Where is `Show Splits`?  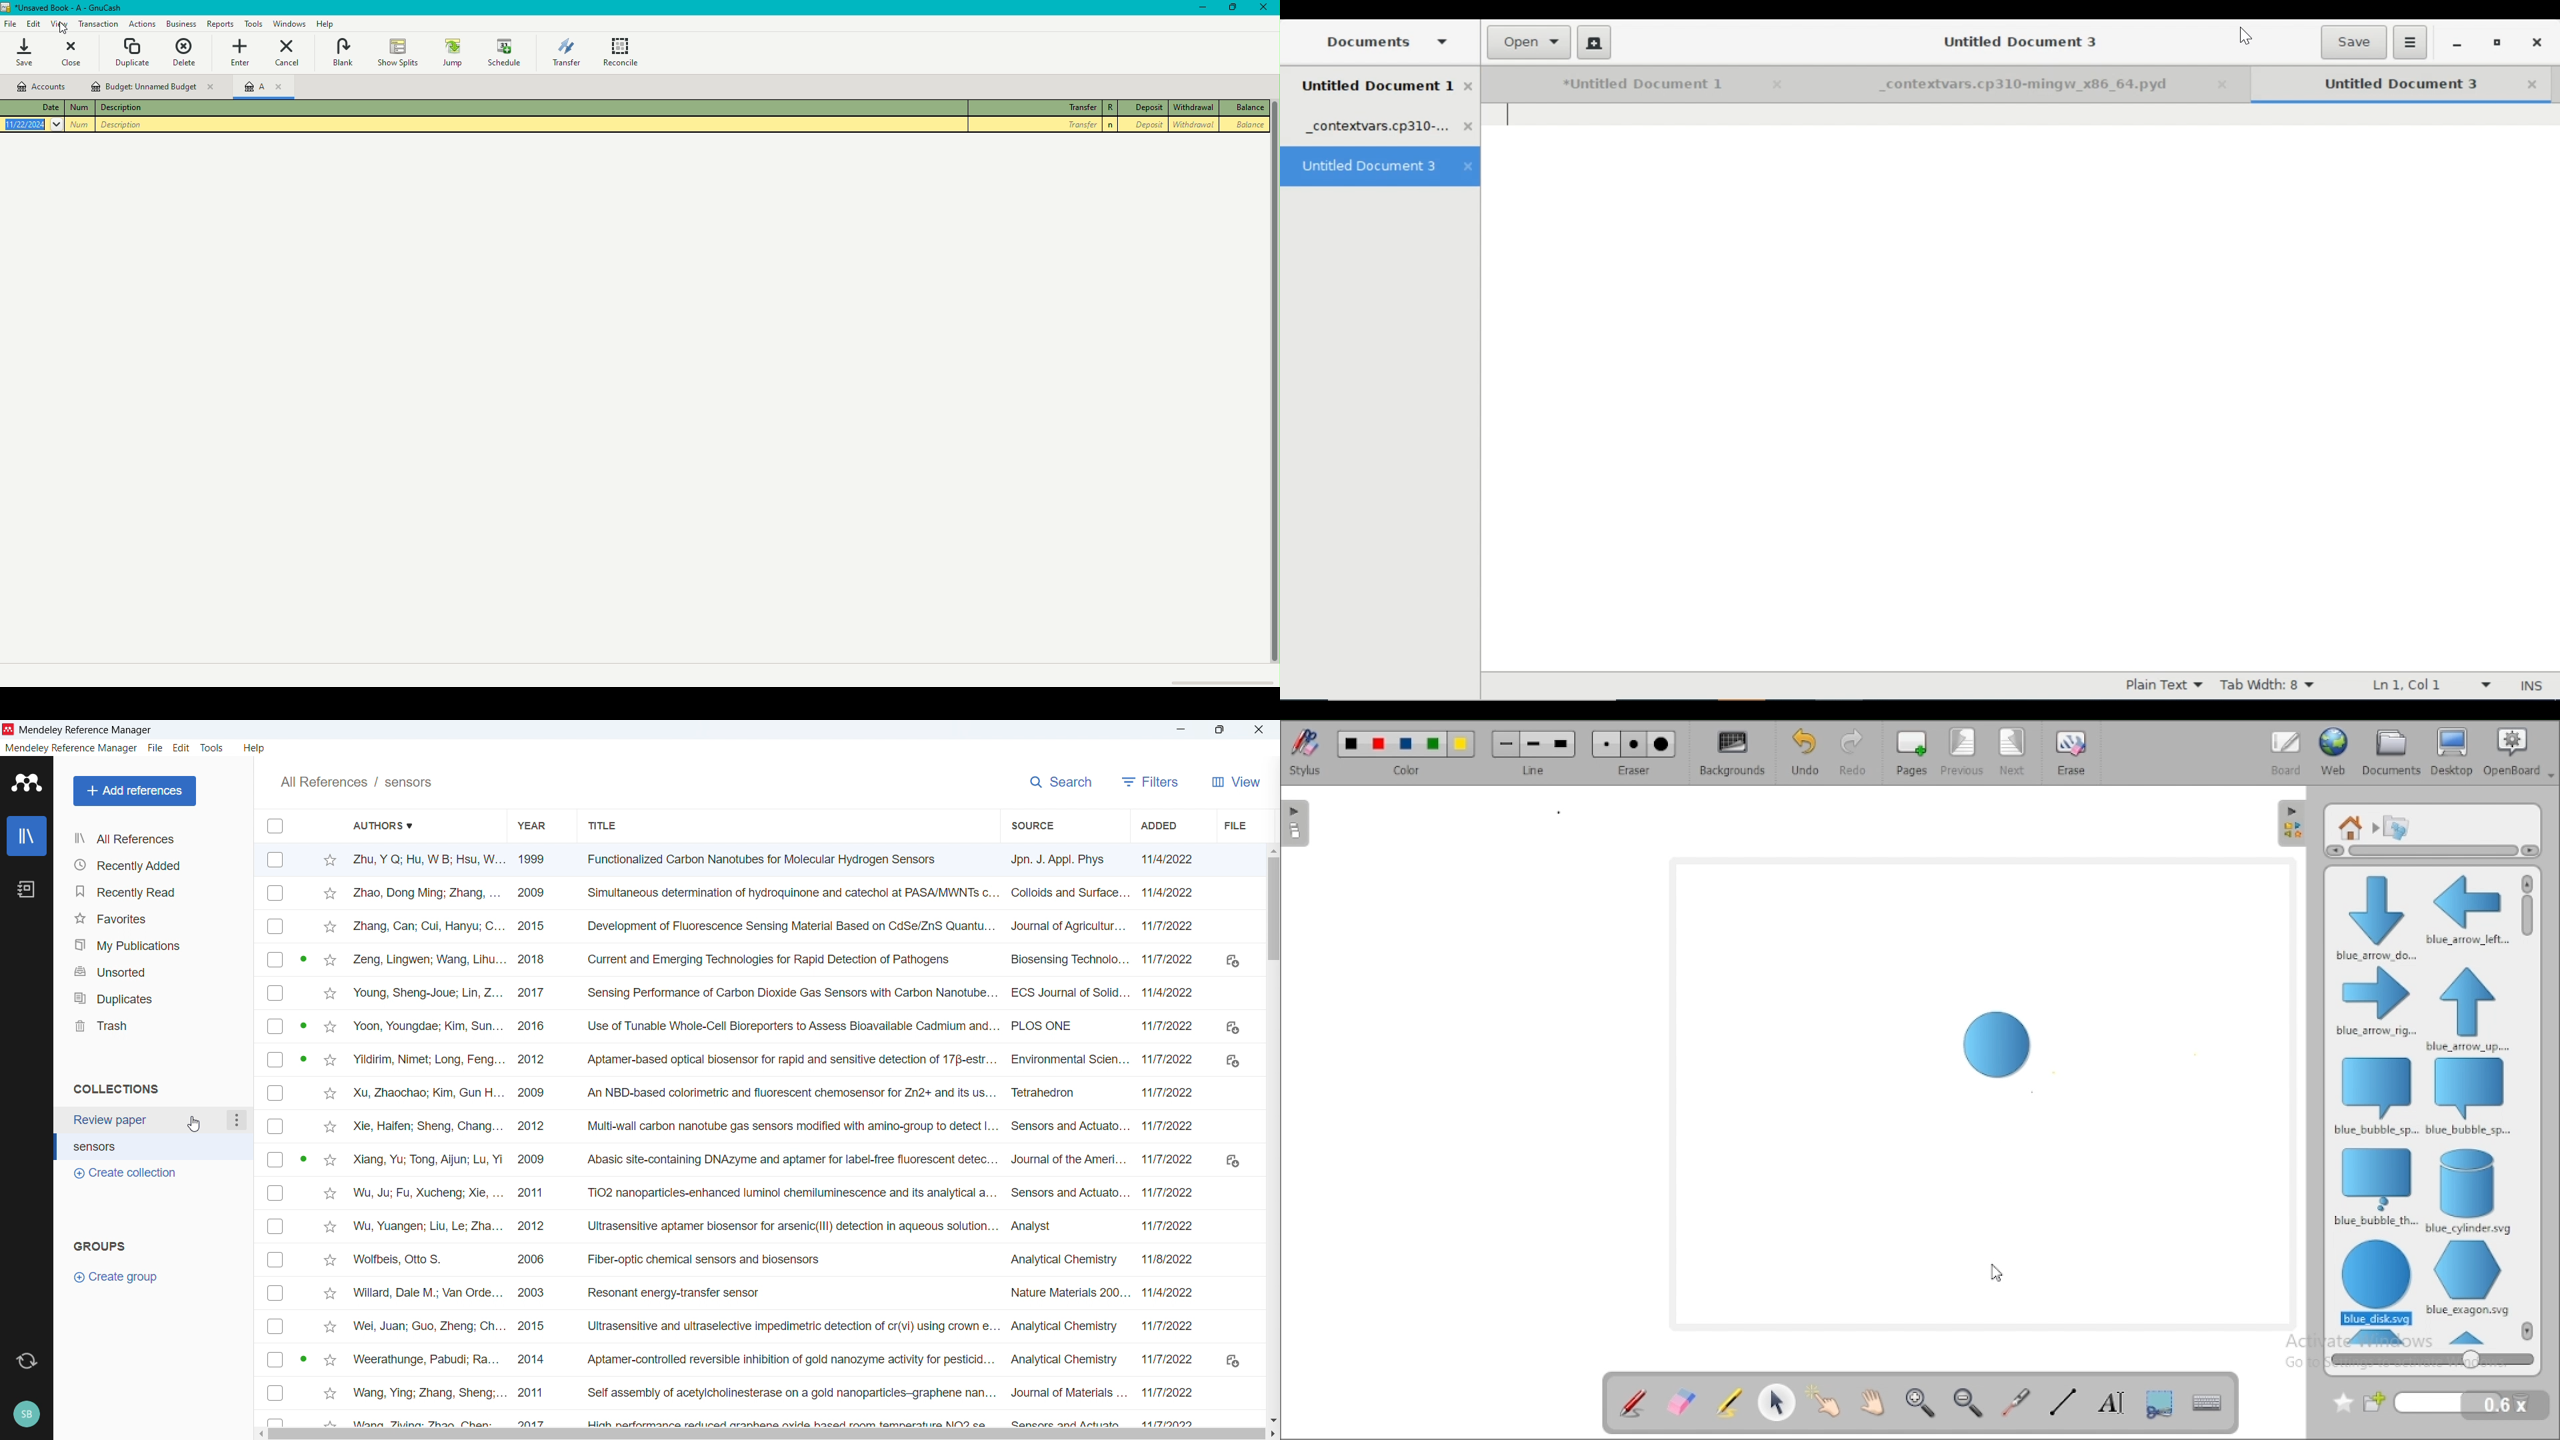
Show Splits is located at coordinates (396, 50).